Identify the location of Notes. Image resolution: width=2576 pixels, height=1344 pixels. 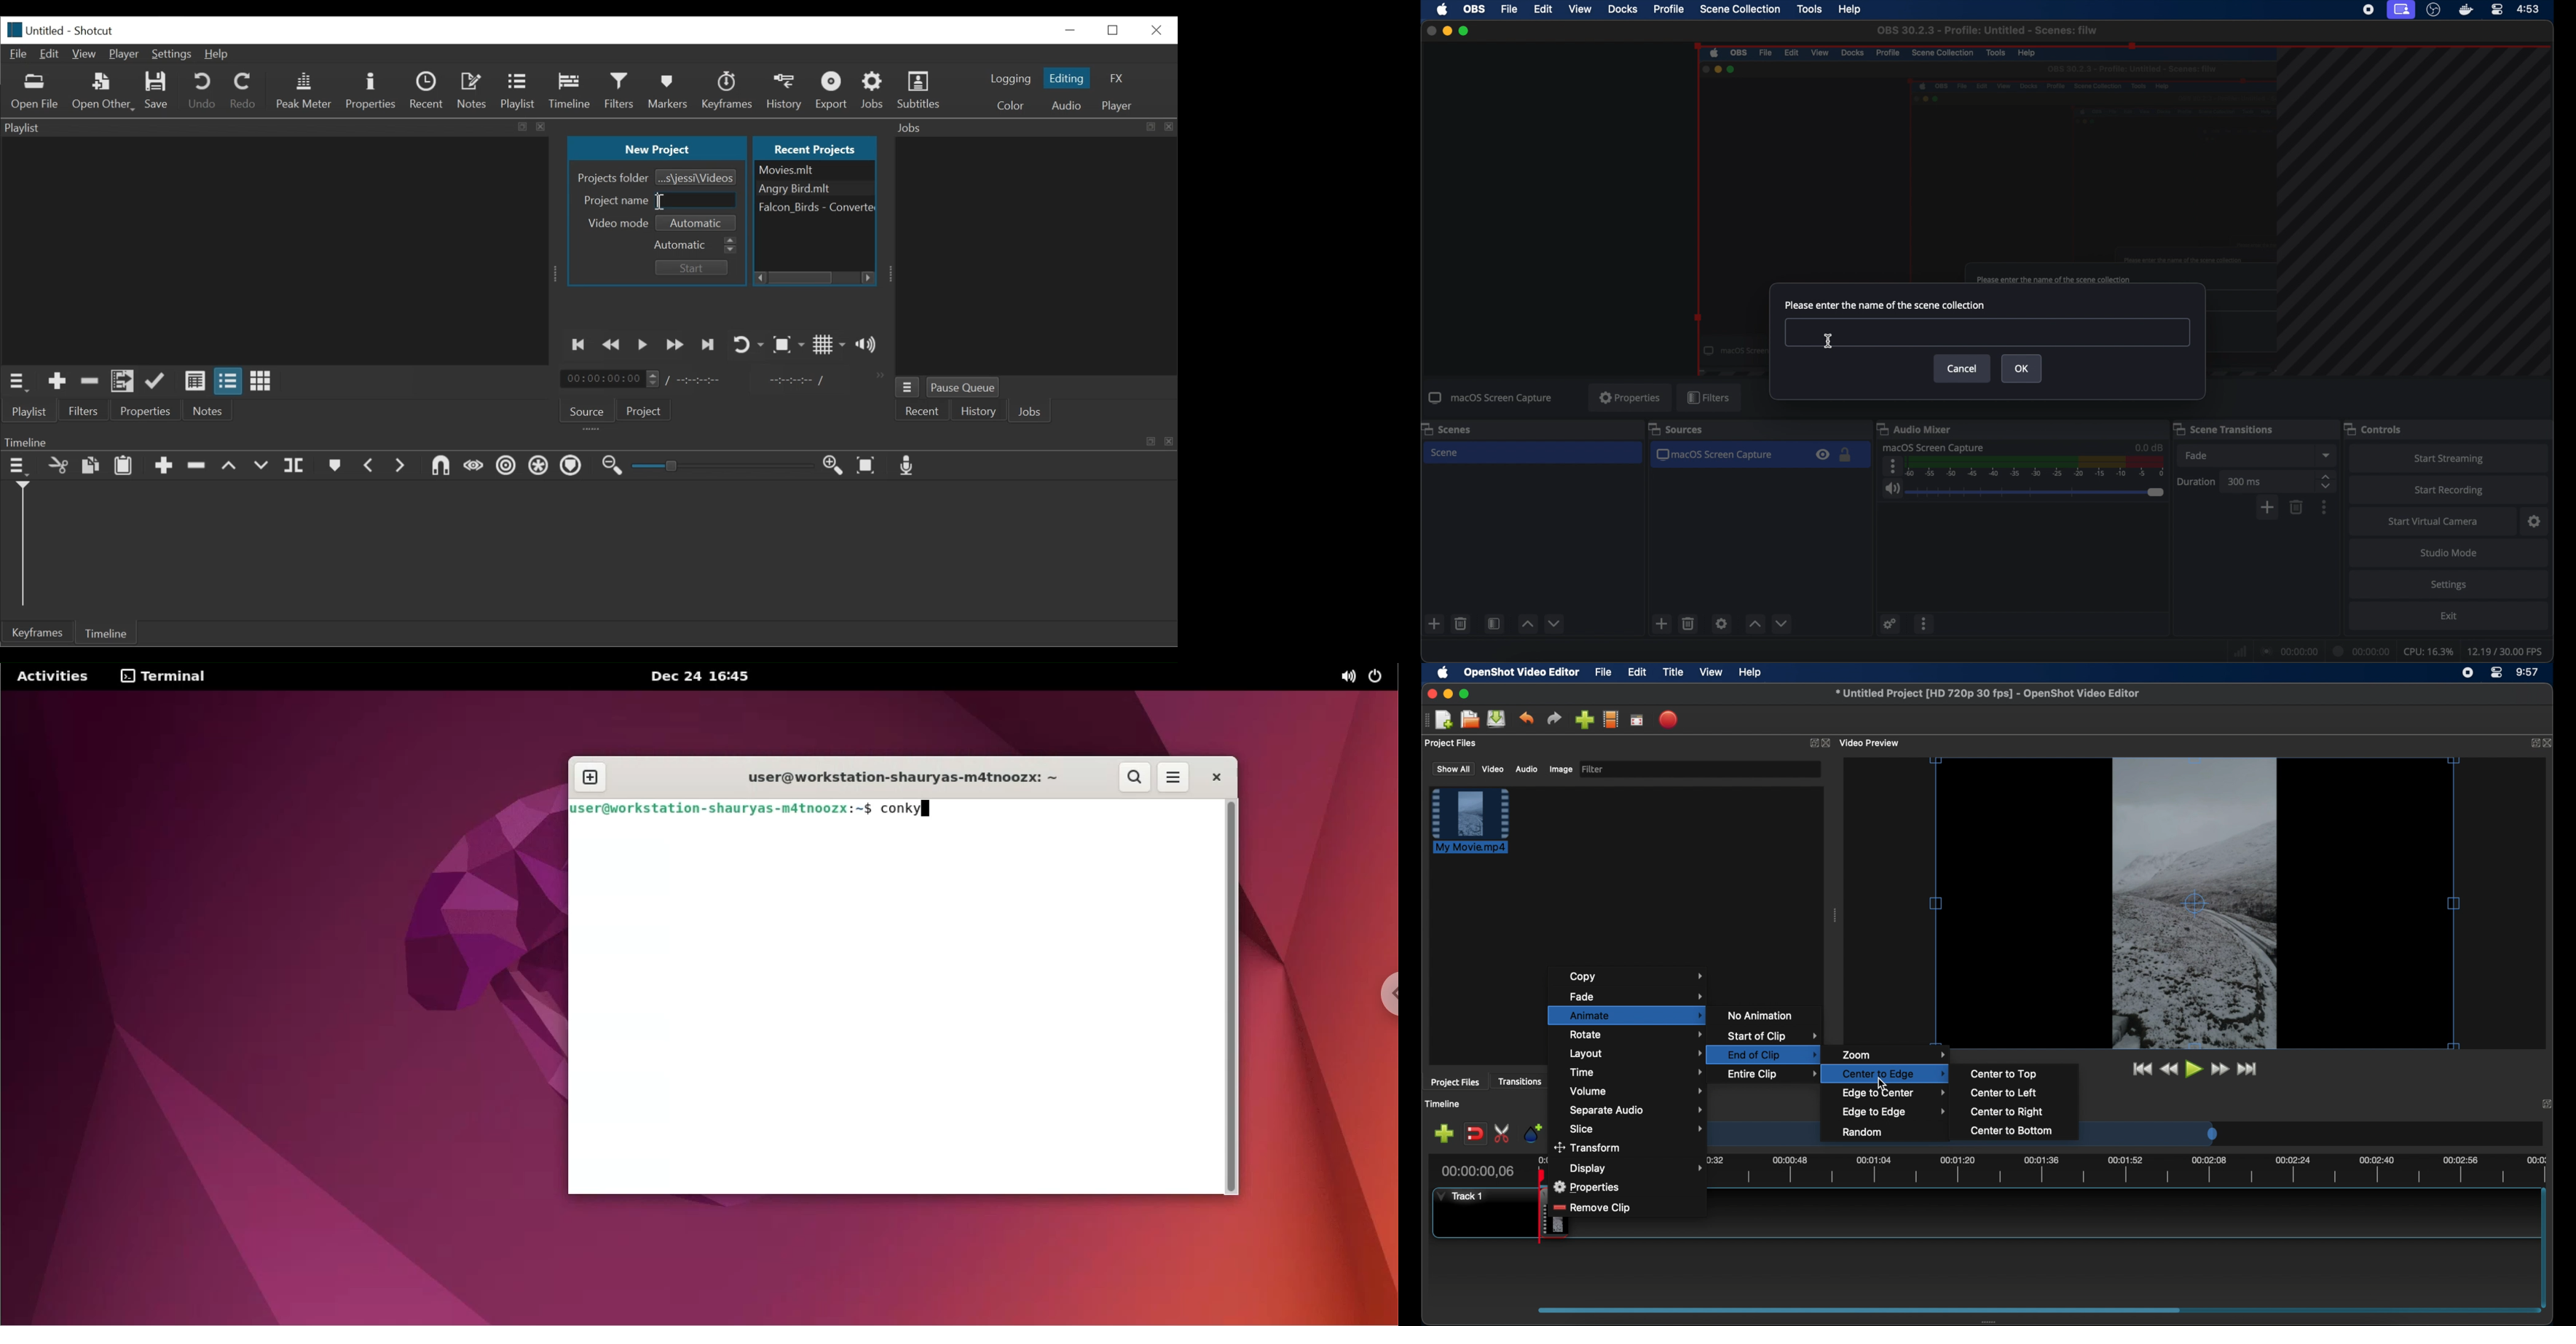
(209, 411).